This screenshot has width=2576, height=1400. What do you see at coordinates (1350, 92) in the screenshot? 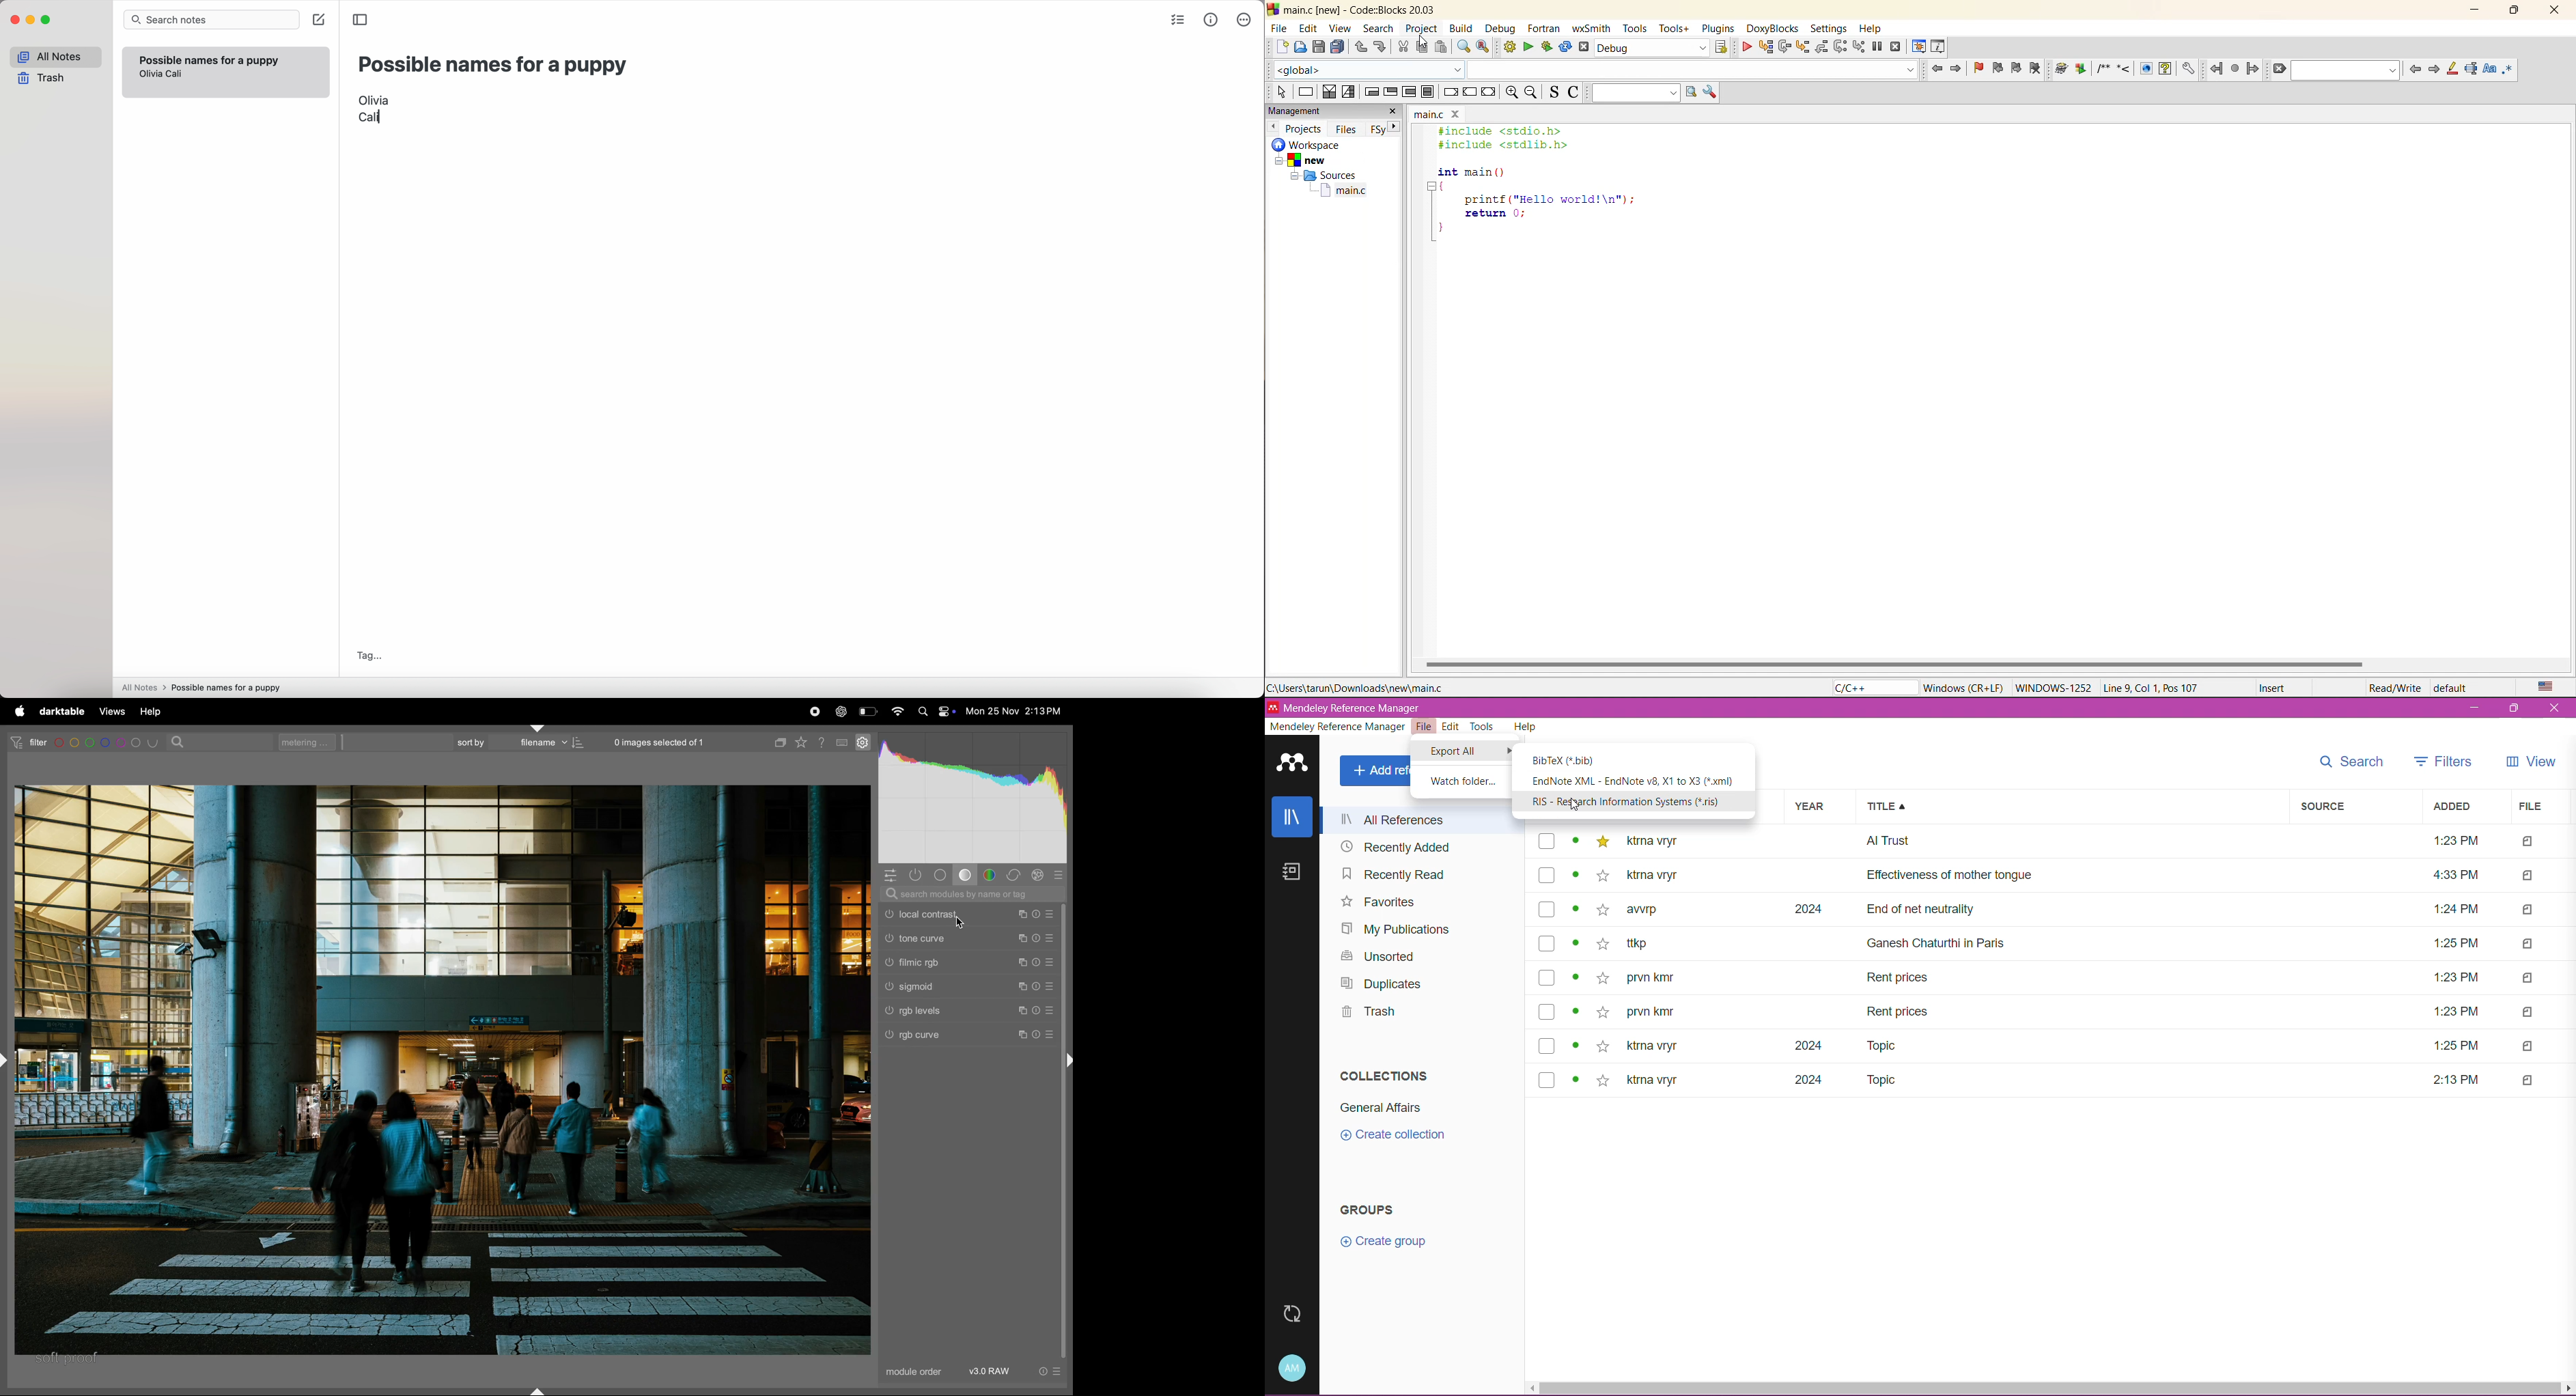
I see `selection` at bounding box center [1350, 92].